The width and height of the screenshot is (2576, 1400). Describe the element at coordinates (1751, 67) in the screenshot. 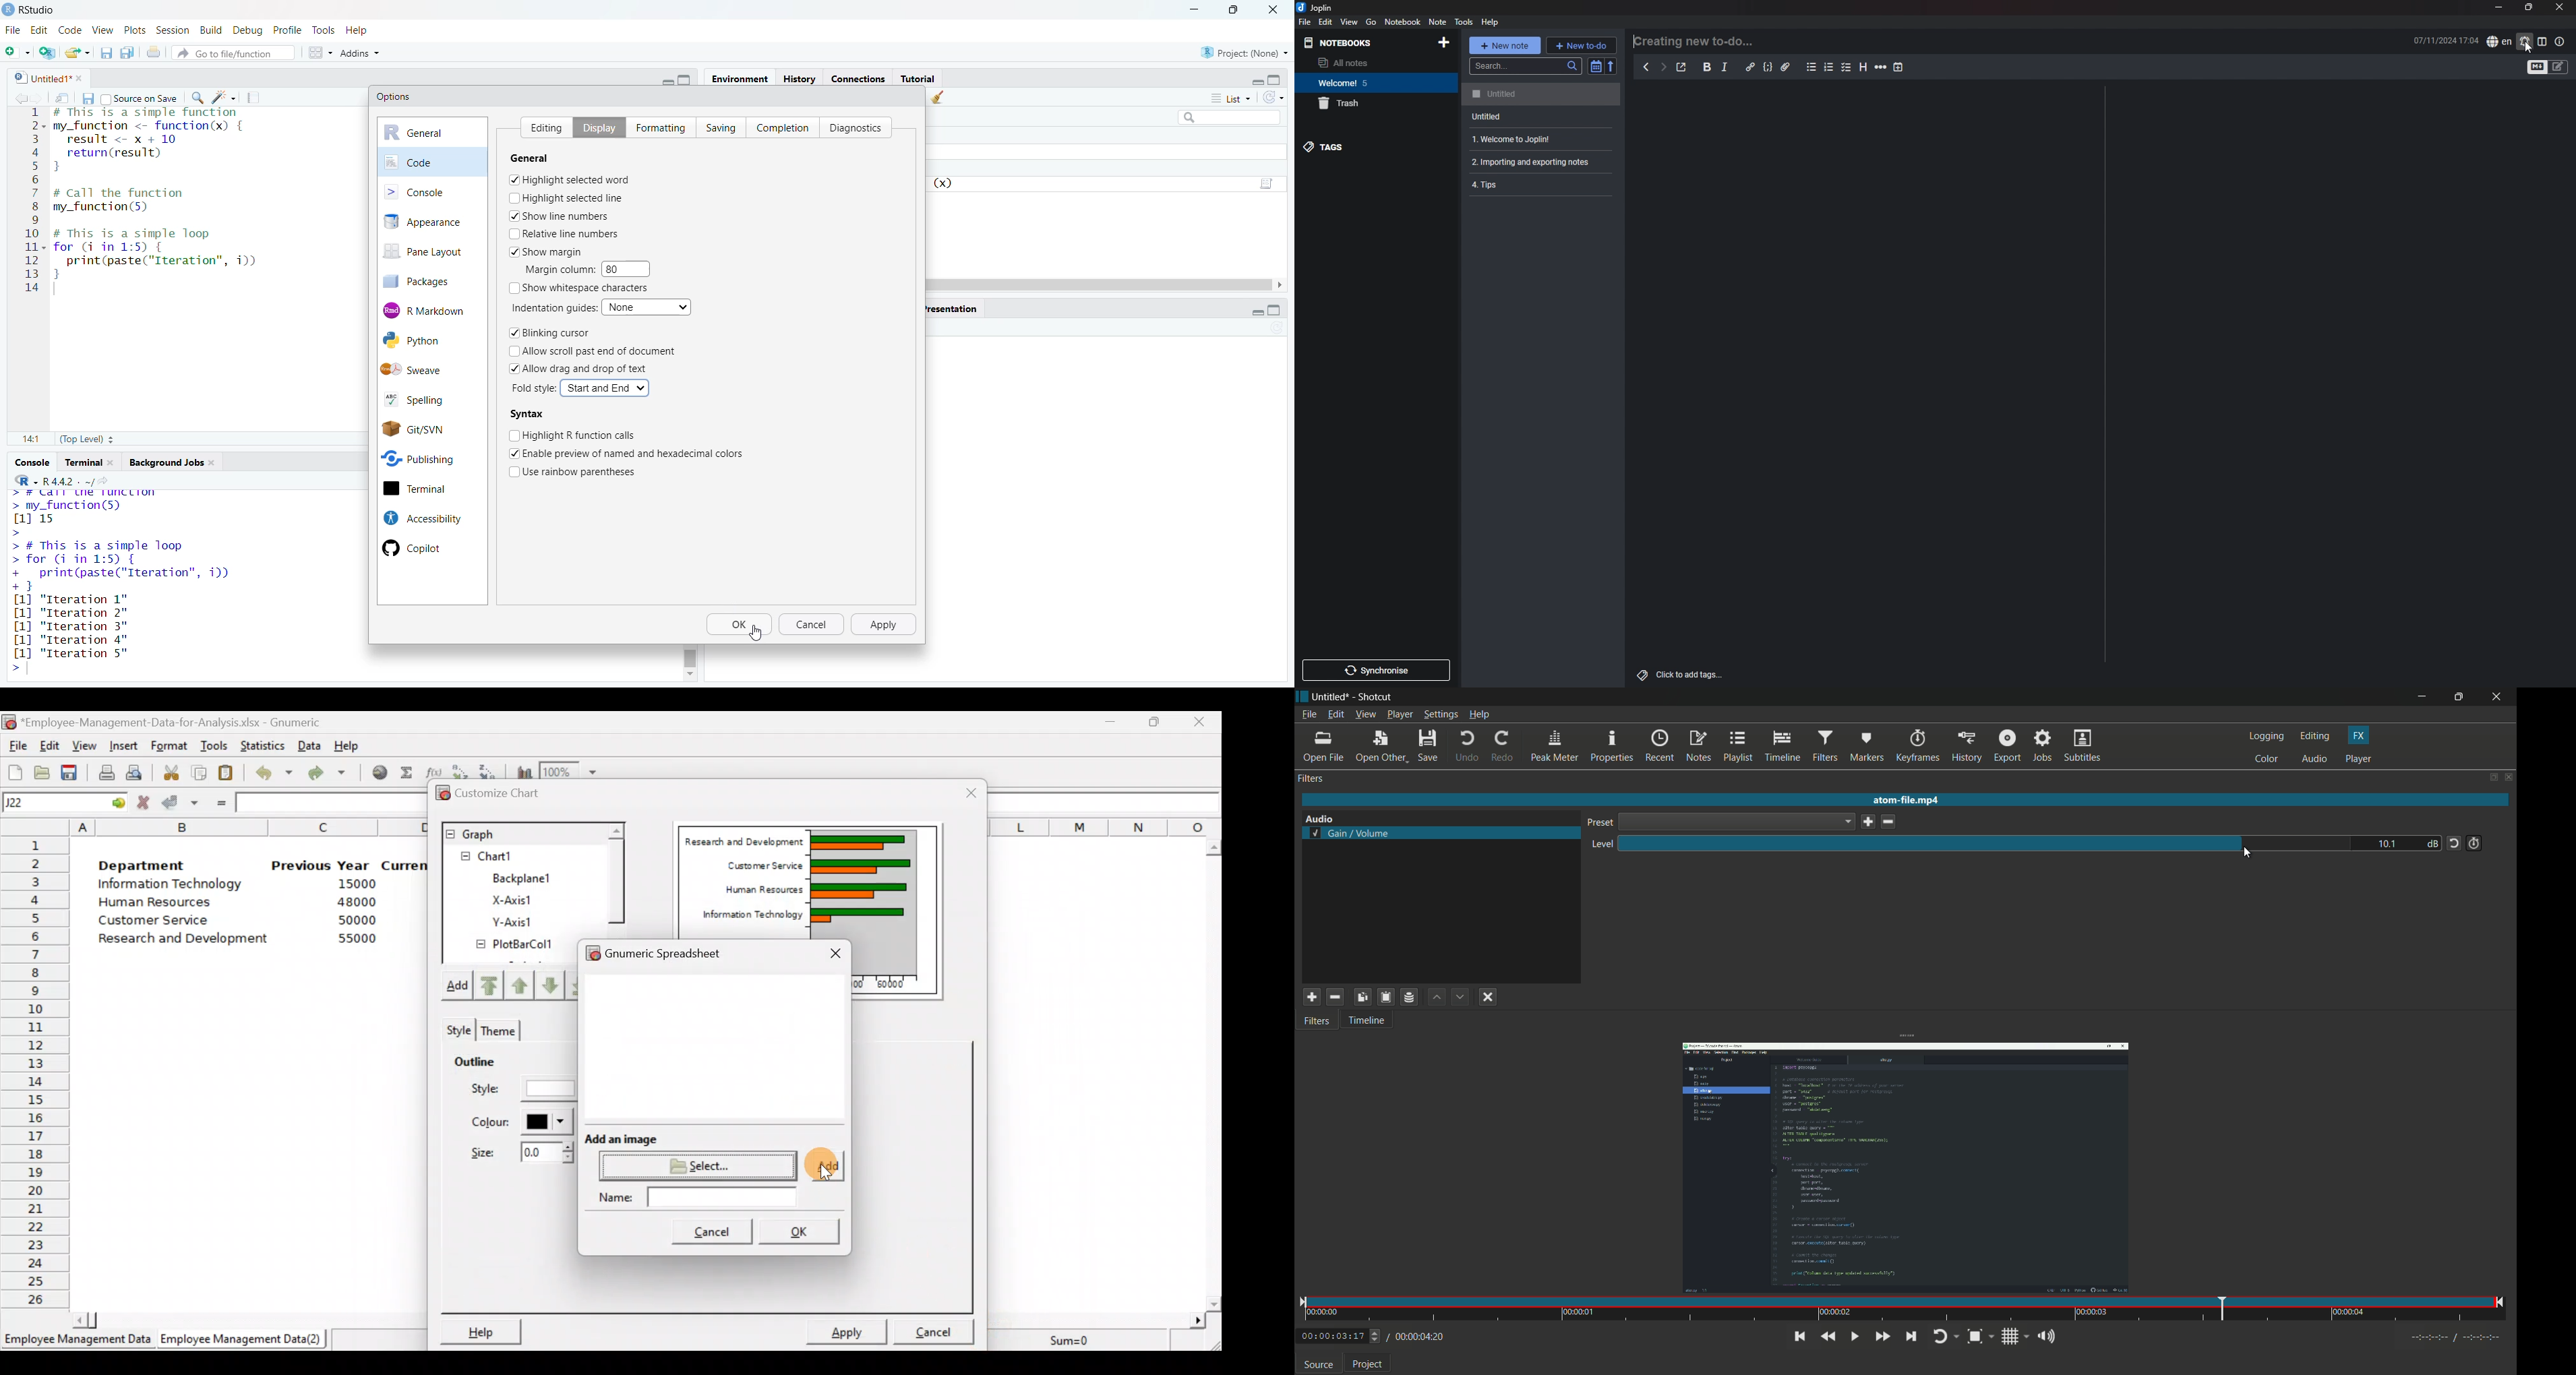

I see `hyperlink` at that location.